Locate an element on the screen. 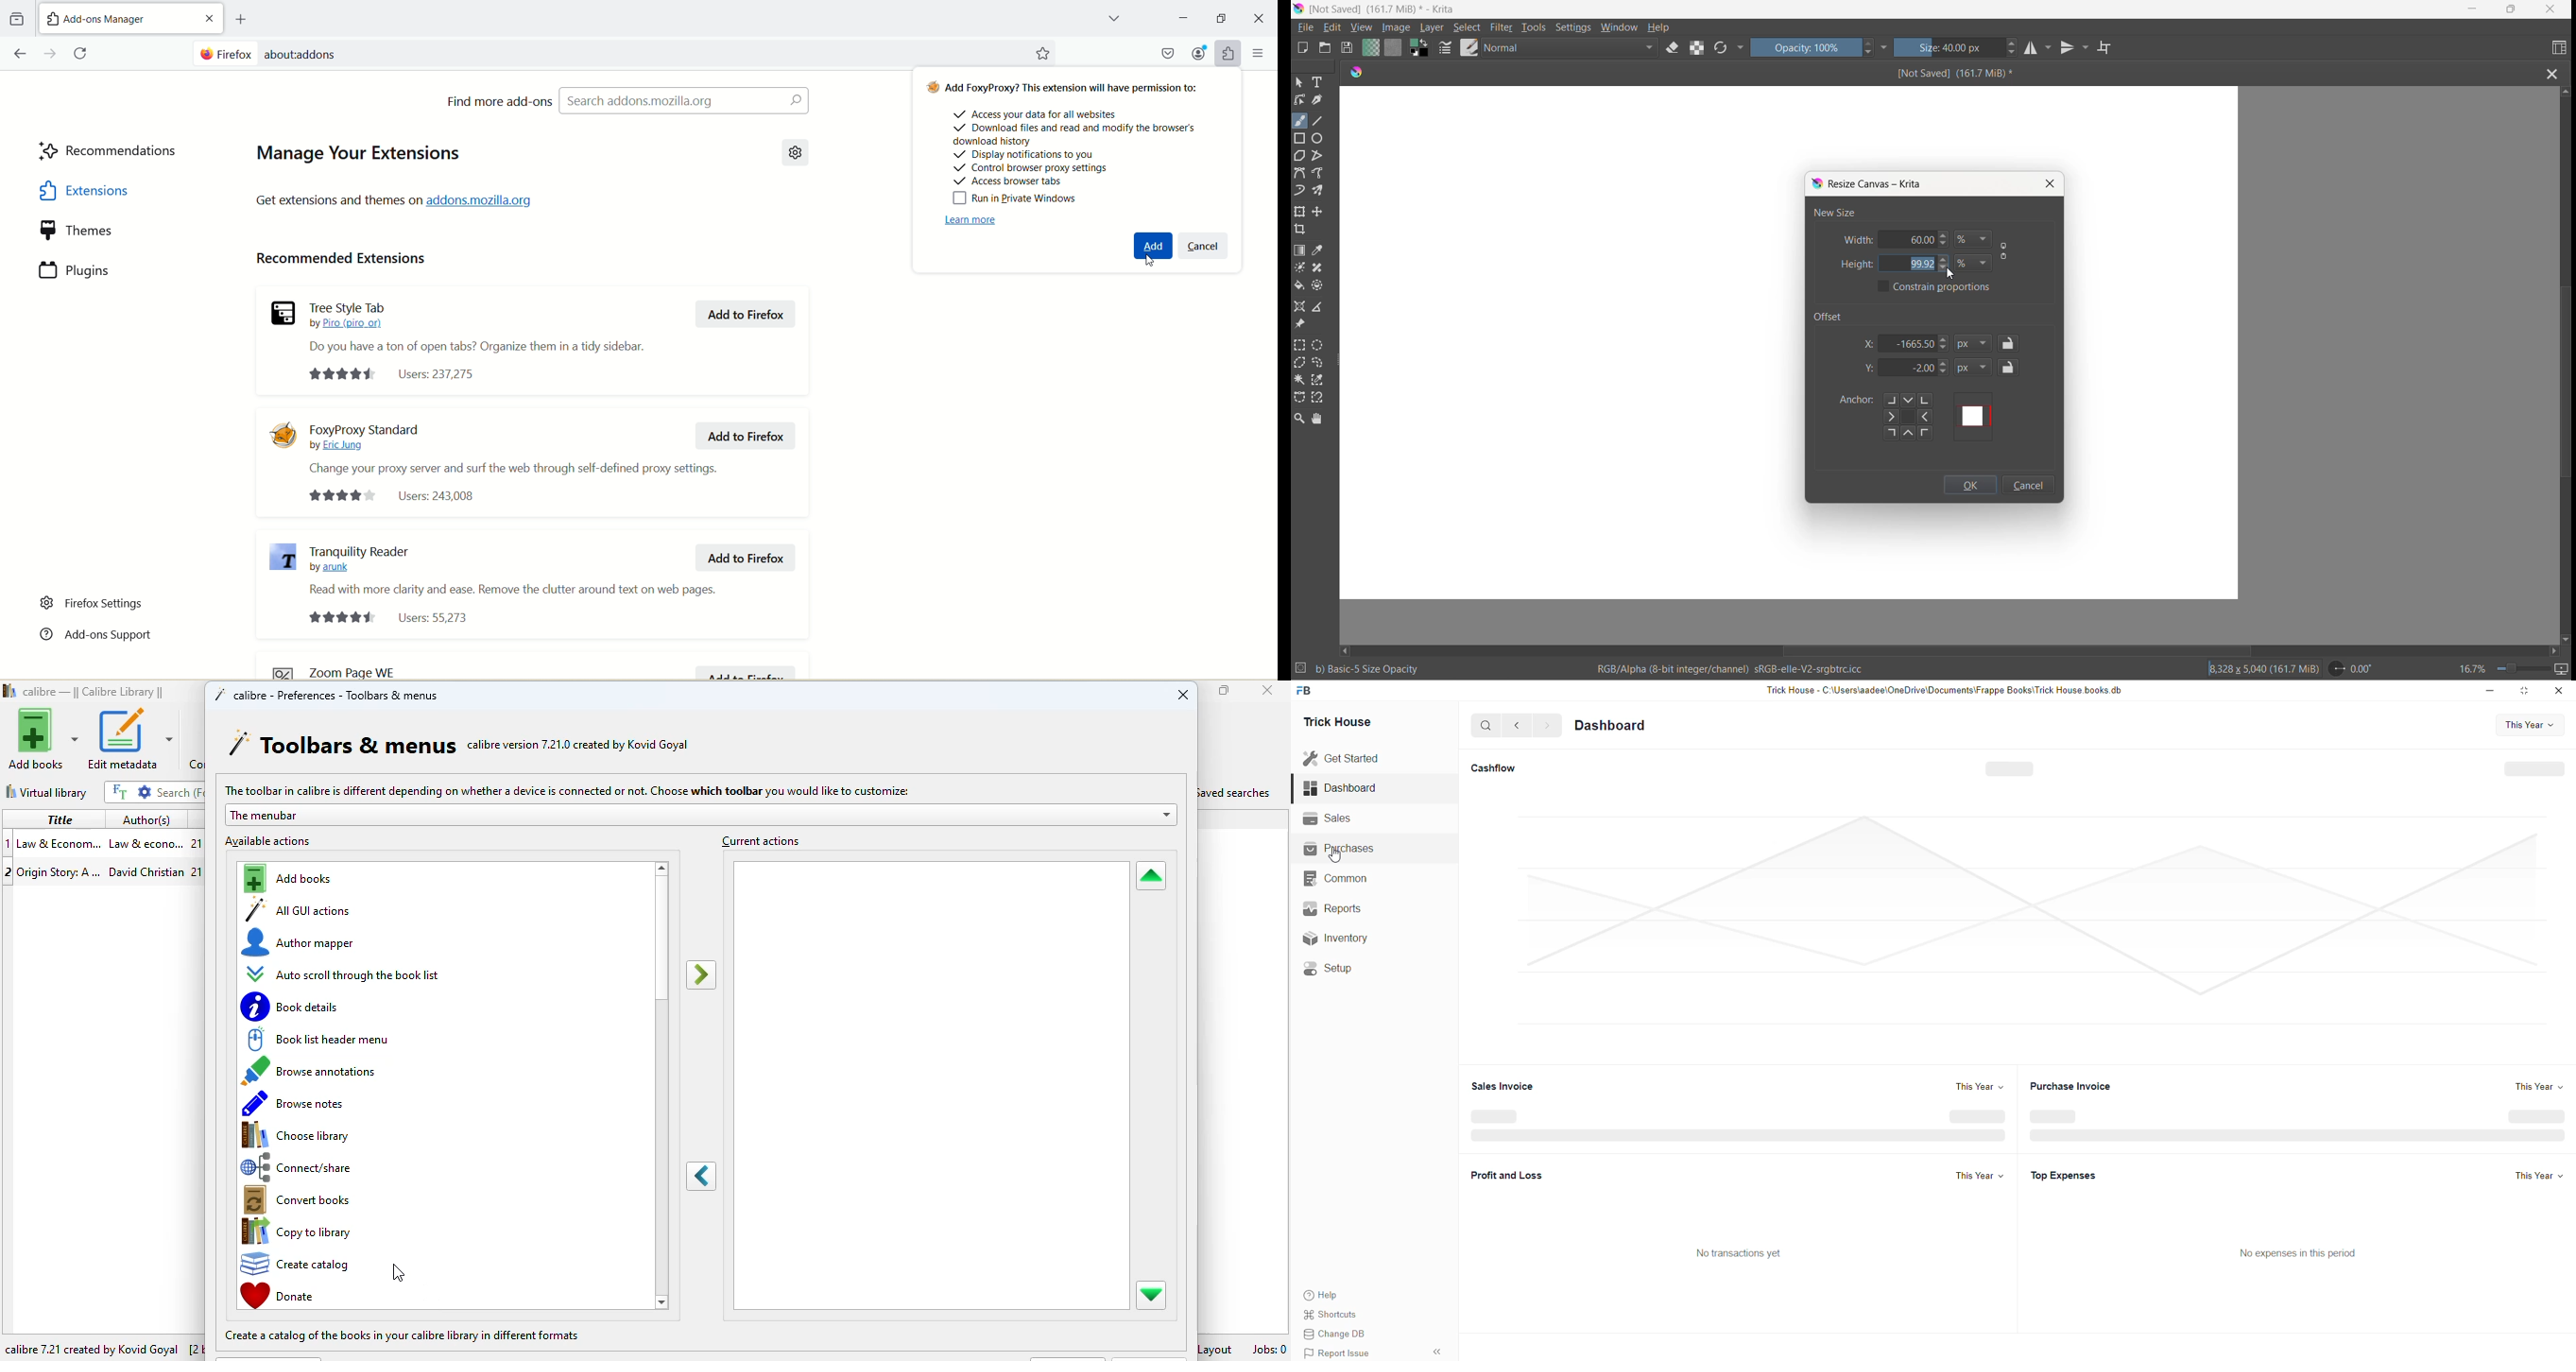 This screenshot has width=2576, height=1372. Folder is located at coordinates (16, 19).